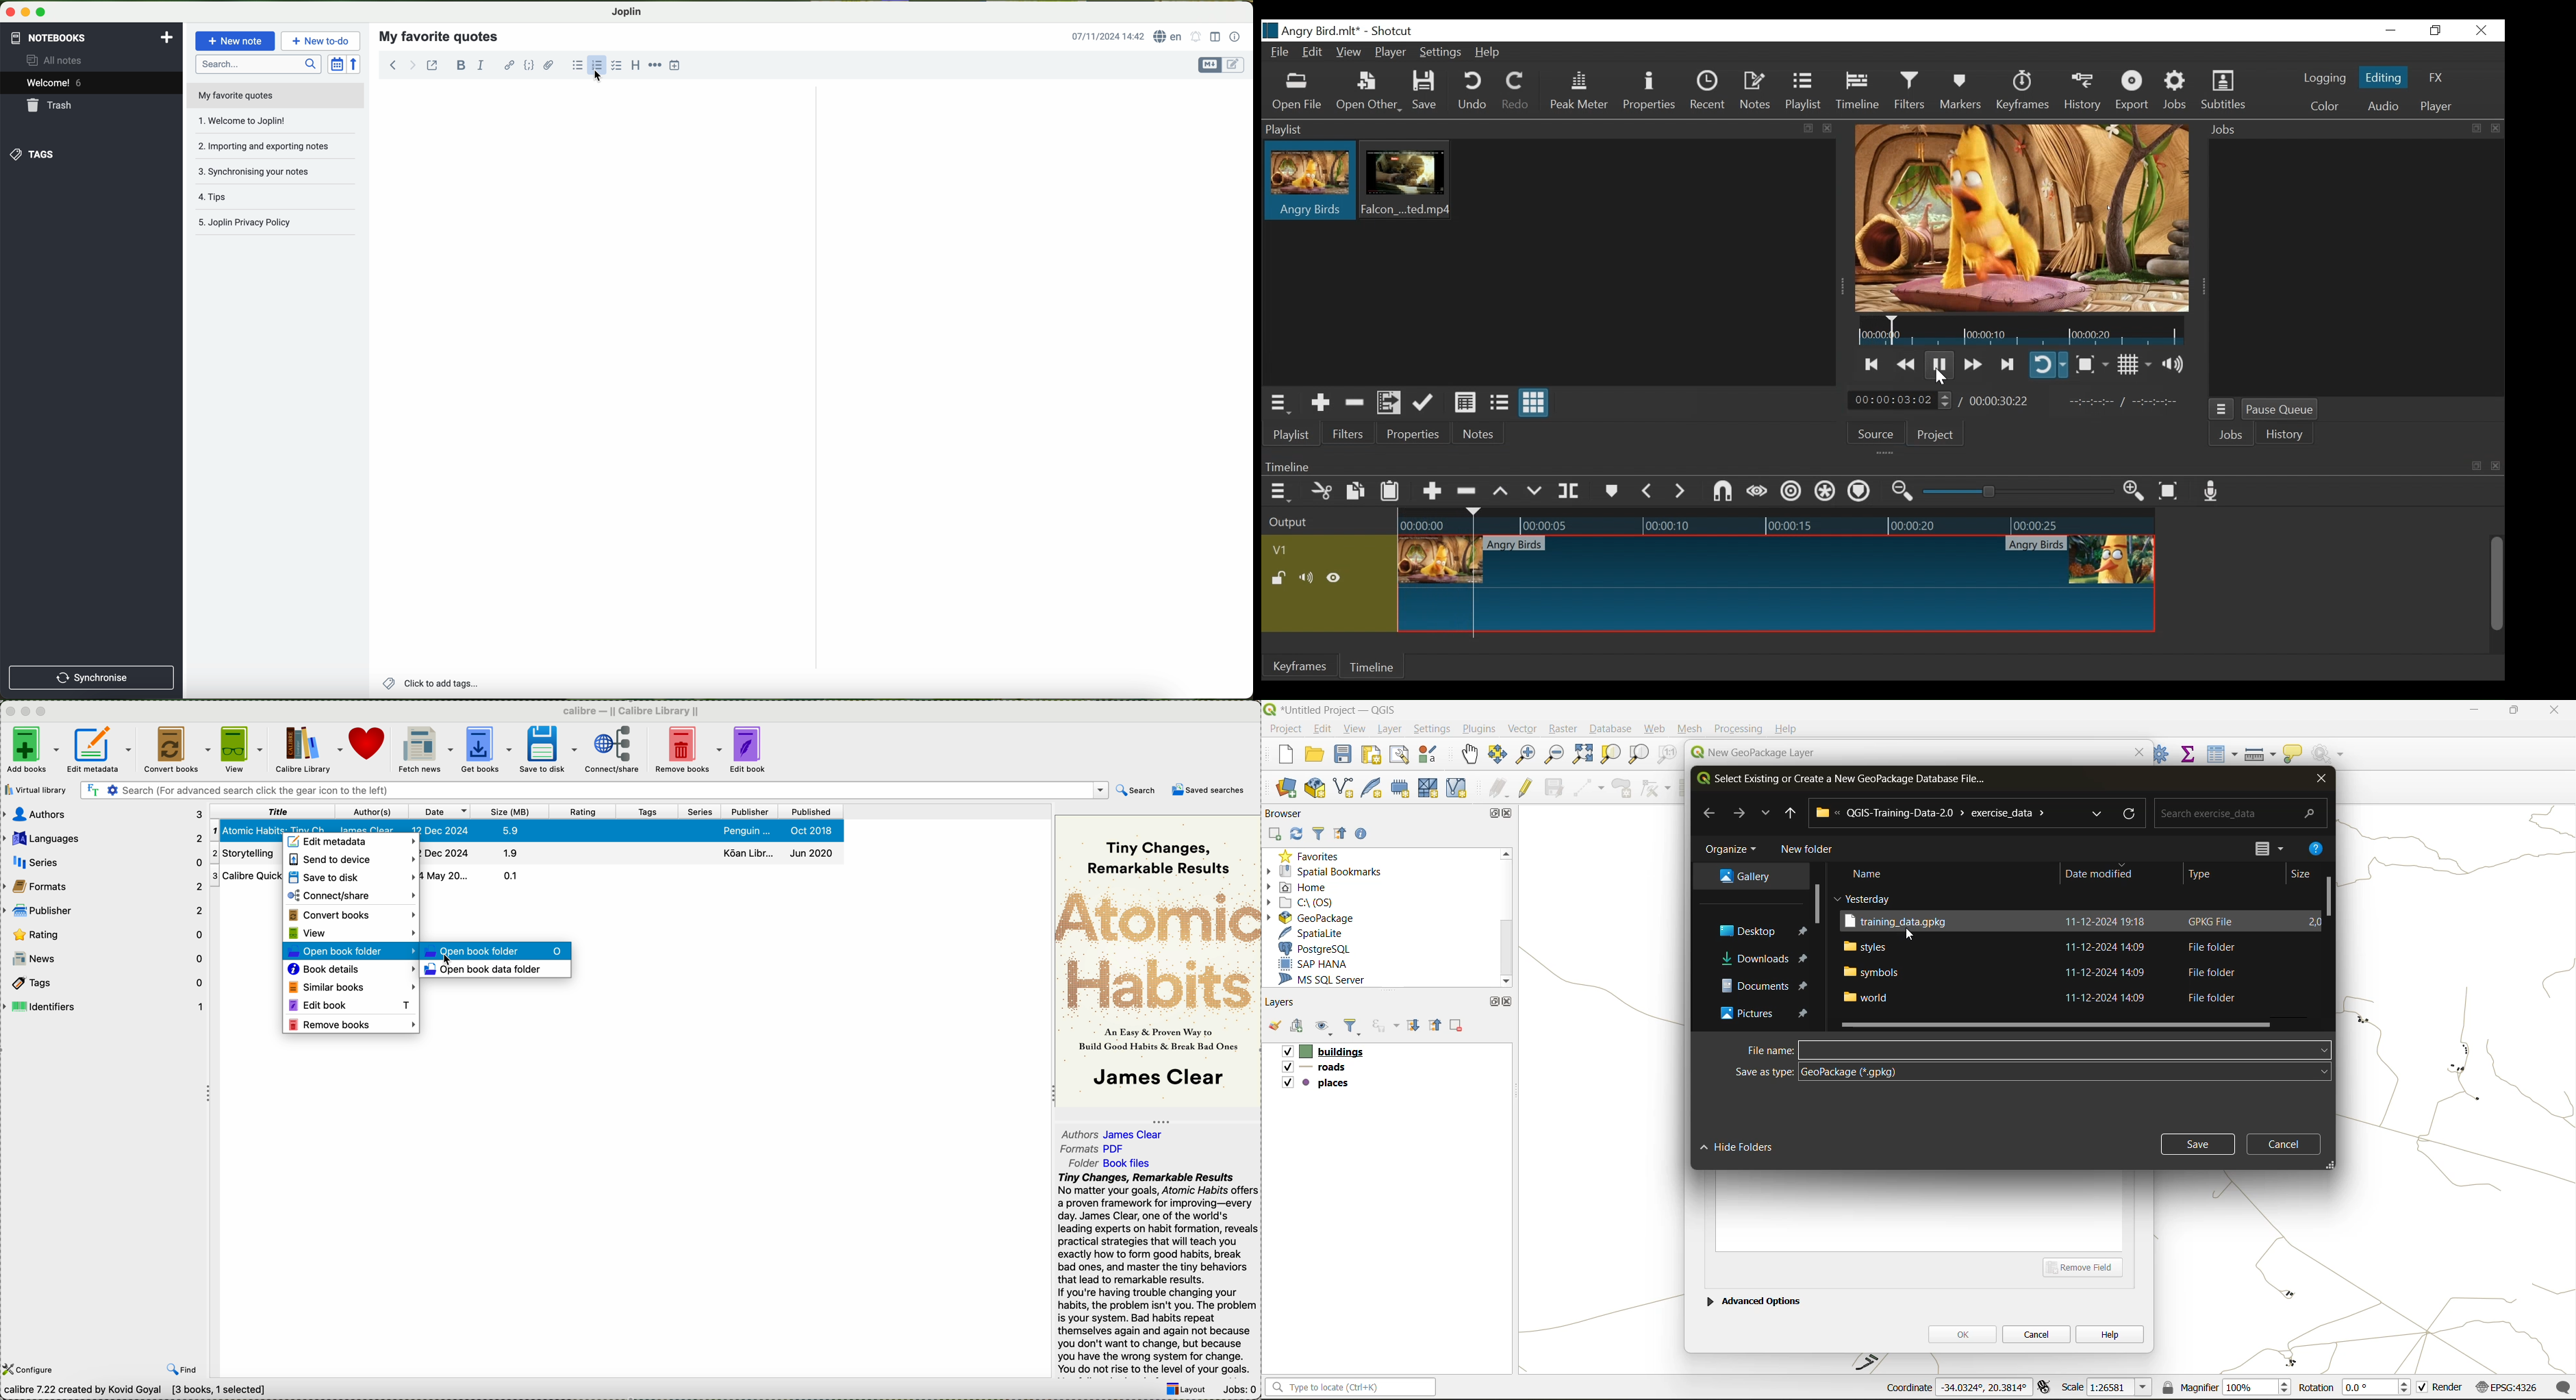  I want to click on 11-12-2024 19:18, so click(2106, 923).